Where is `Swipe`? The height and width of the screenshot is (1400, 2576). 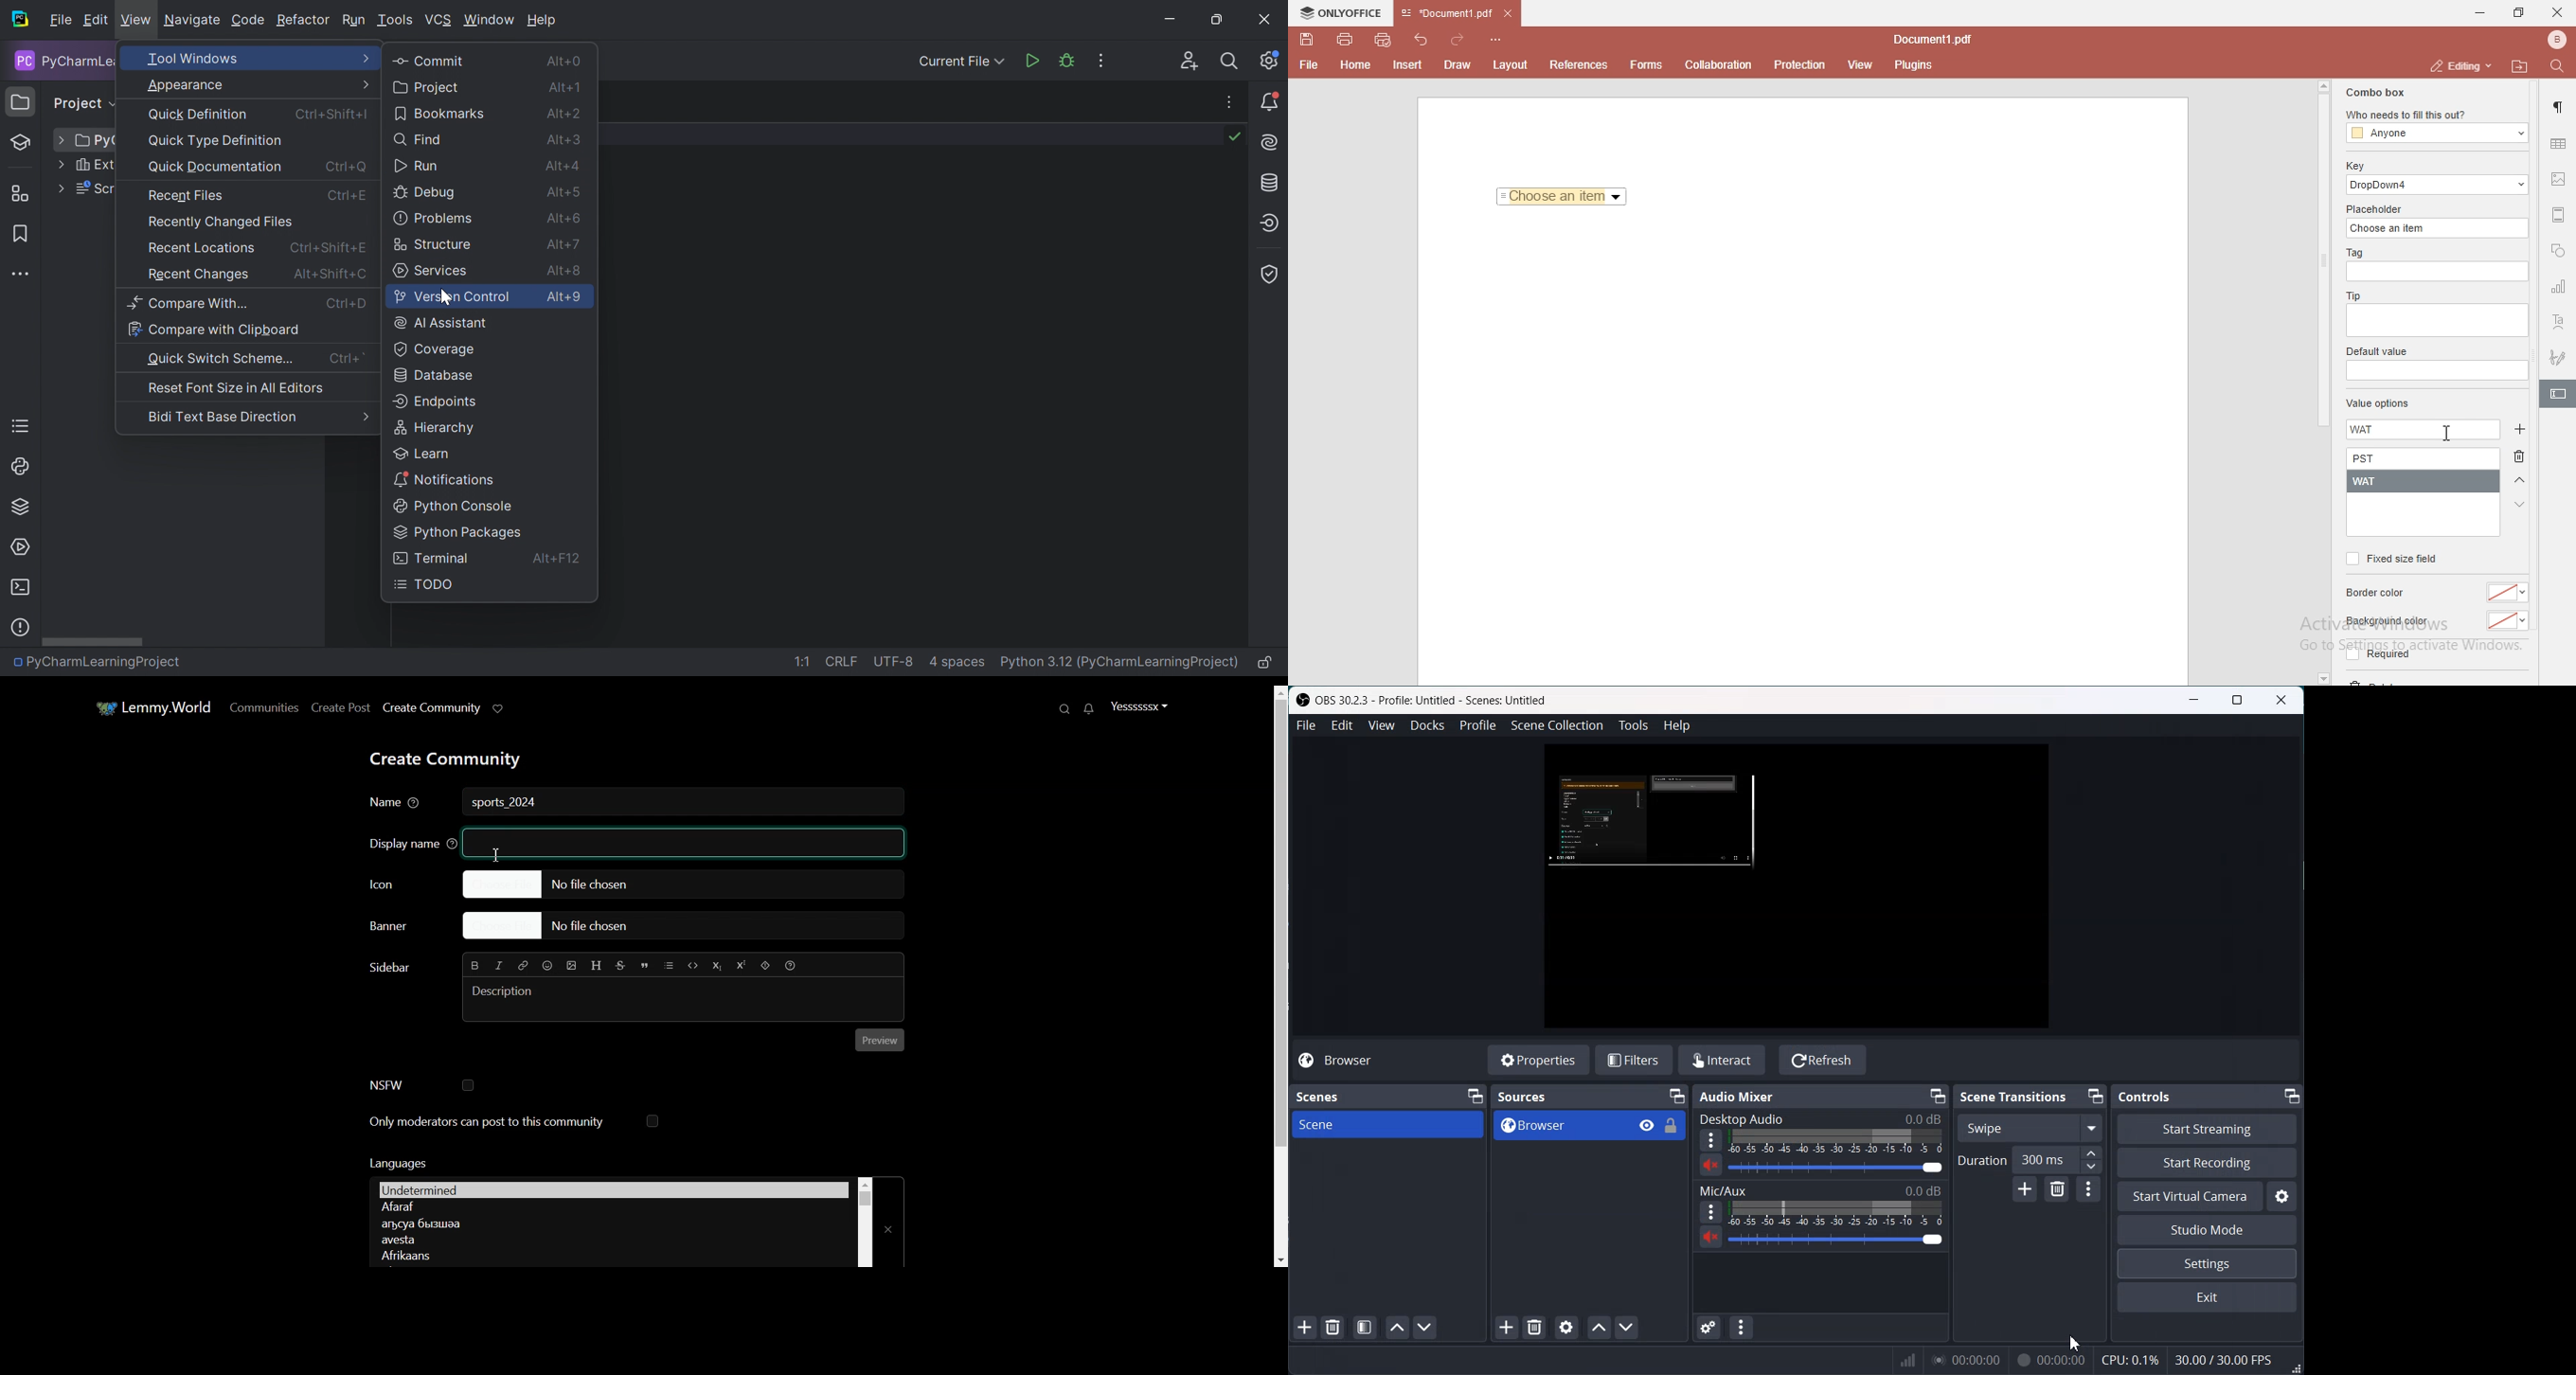 Swipe is located at coordinates (2029, 1127).